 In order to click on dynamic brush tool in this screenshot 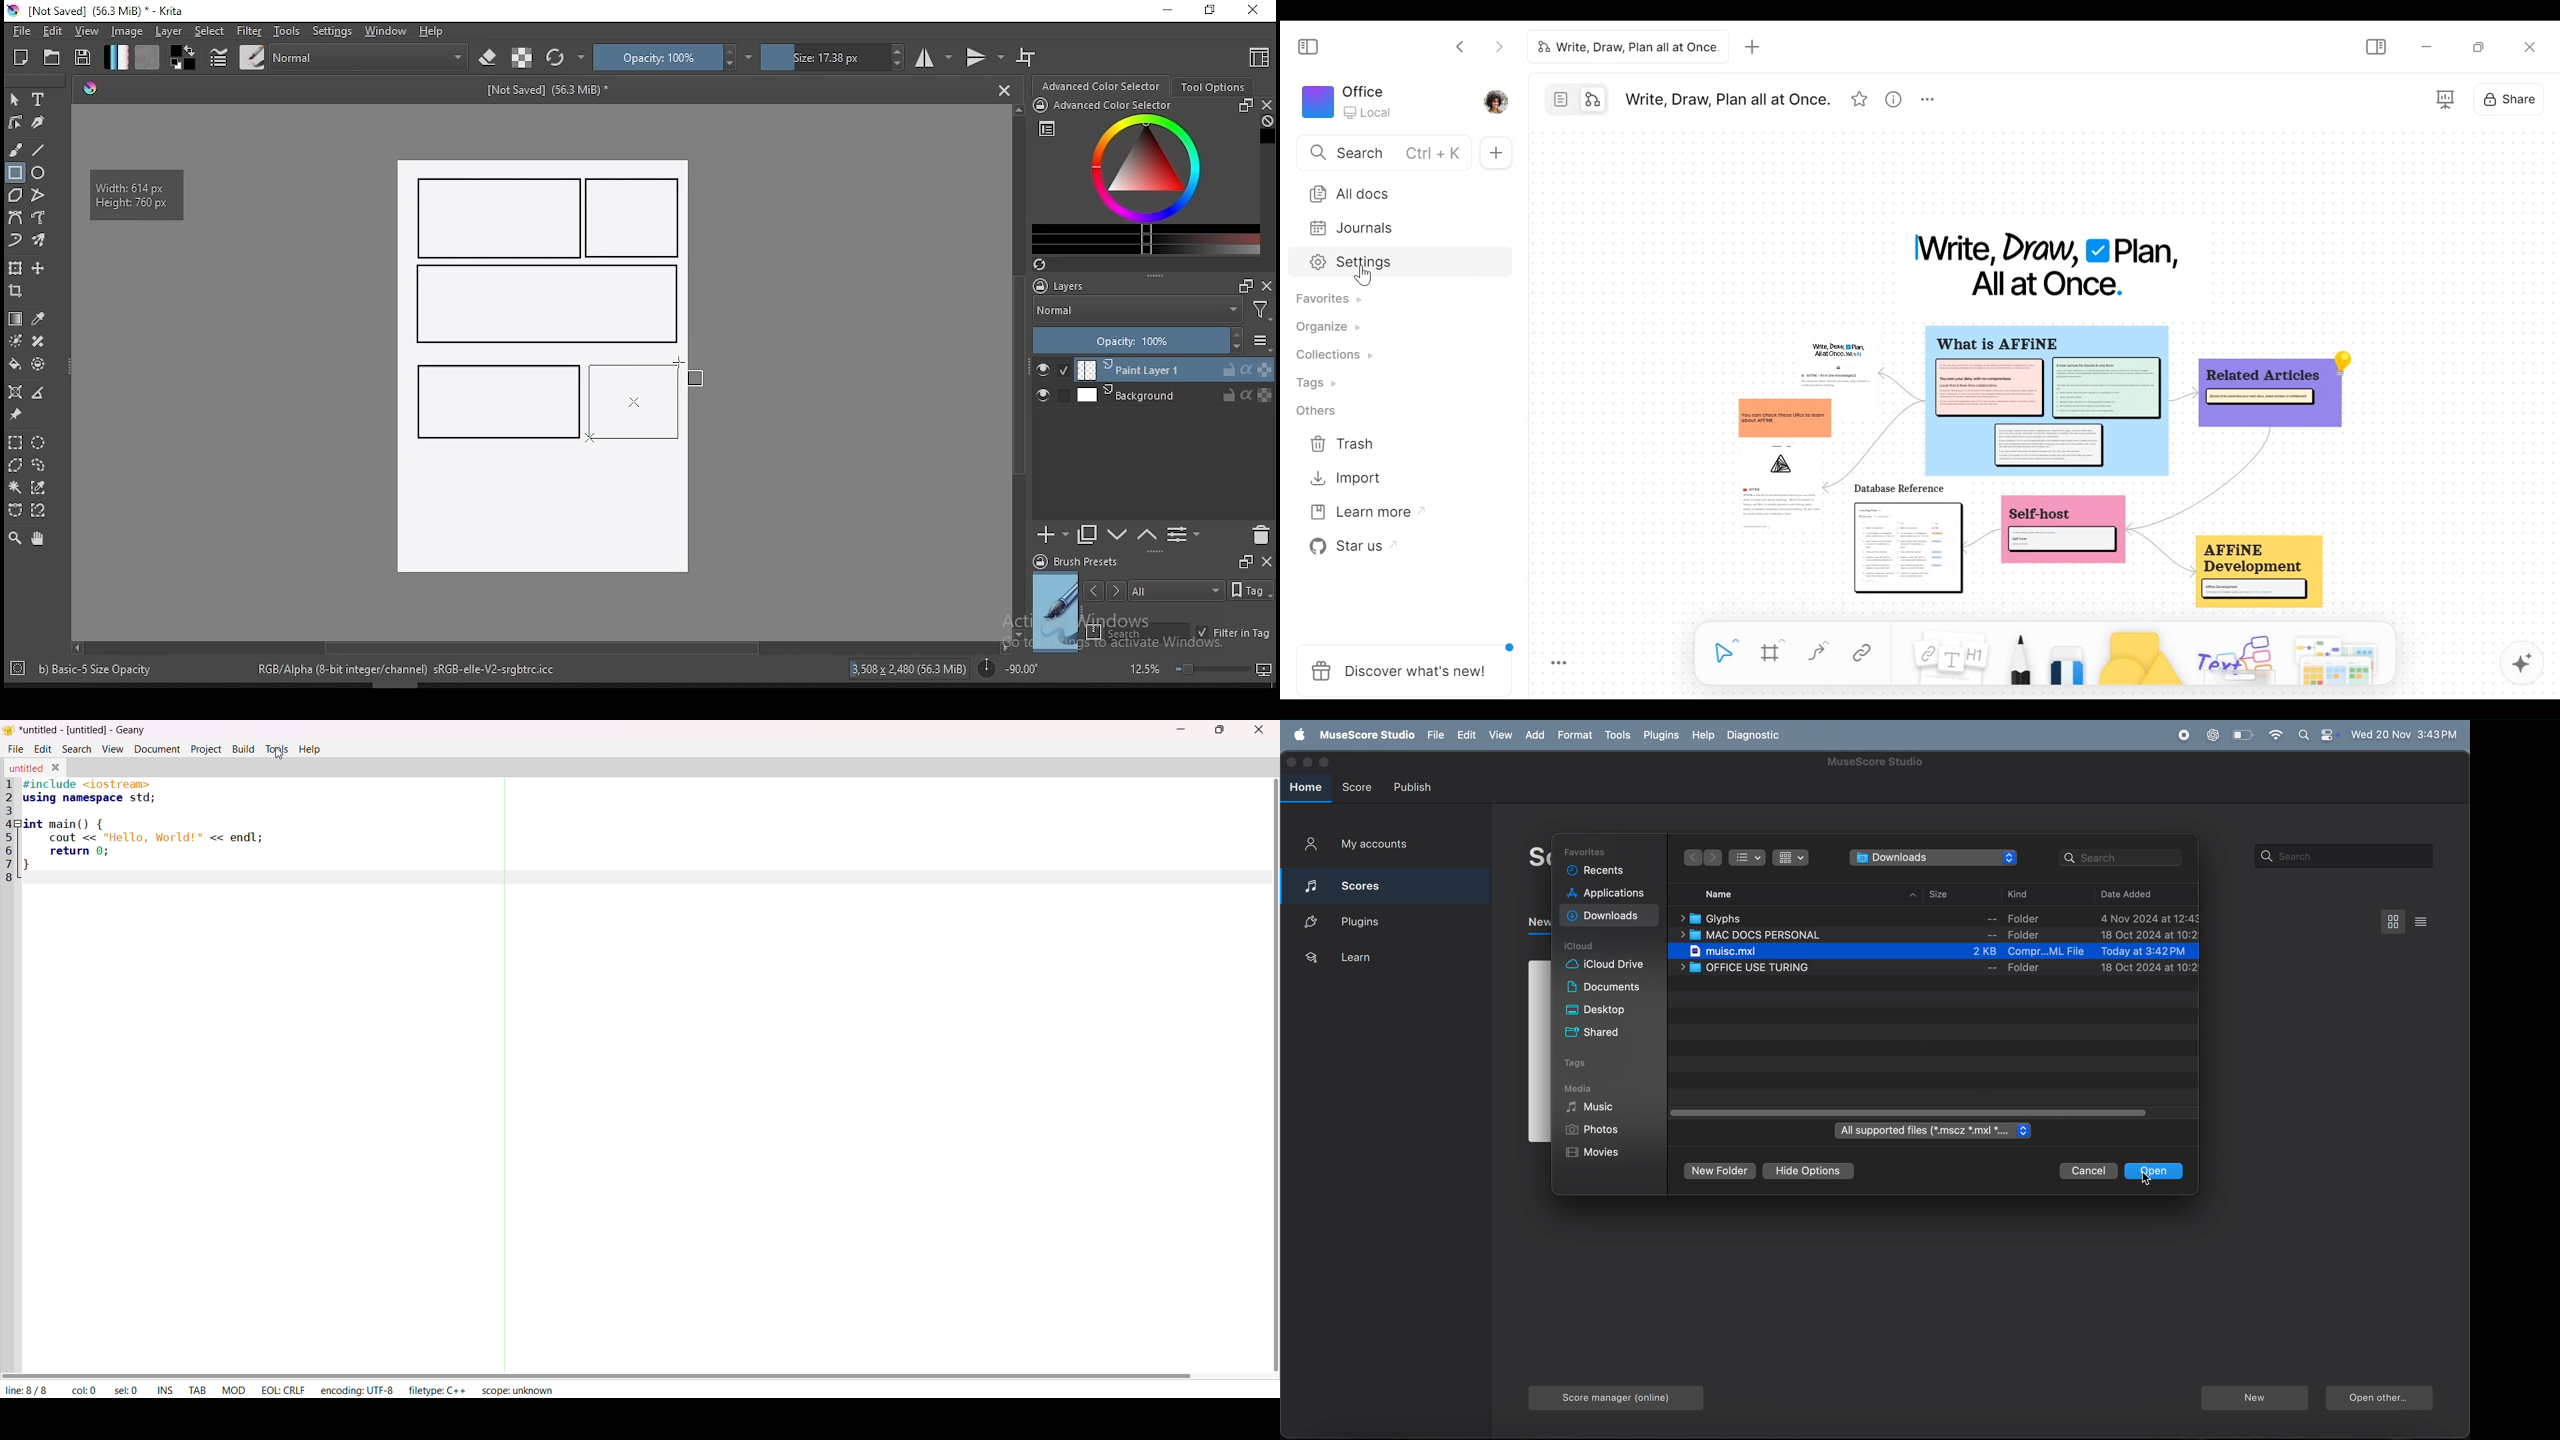, I will do `click(15, 241)`.